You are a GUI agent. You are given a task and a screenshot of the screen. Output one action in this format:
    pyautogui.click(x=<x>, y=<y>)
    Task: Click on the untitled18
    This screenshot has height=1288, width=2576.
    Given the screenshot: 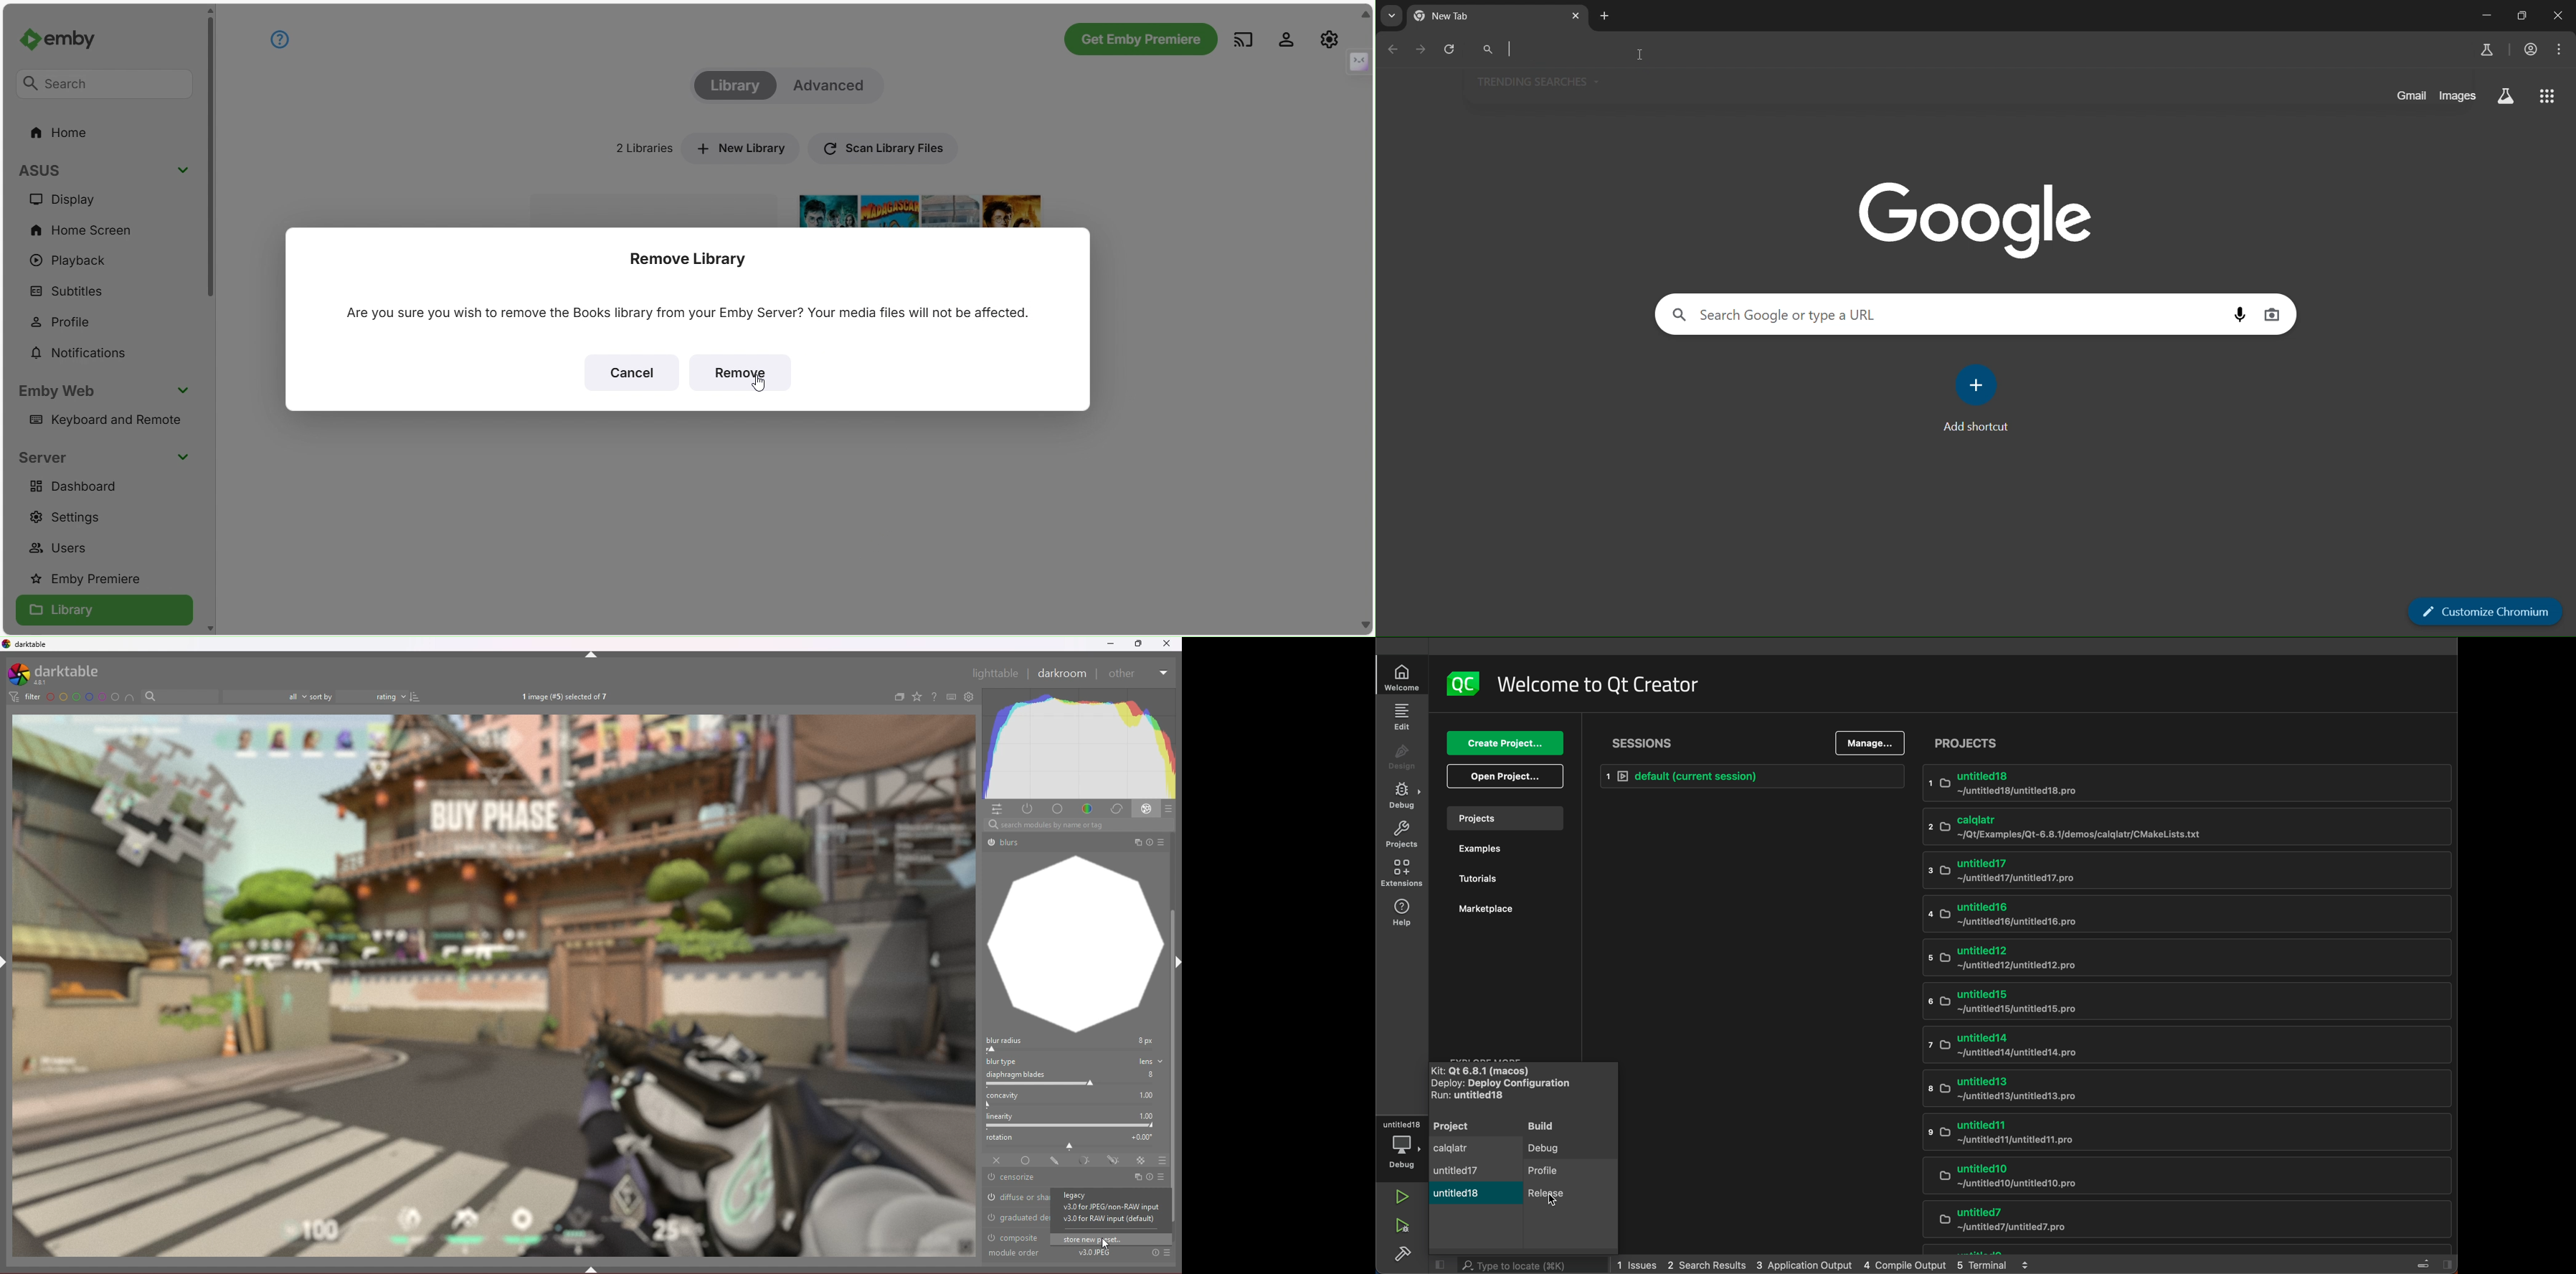 What is the action you would take?
    pyautogui.click(x=2129, y=786)
    